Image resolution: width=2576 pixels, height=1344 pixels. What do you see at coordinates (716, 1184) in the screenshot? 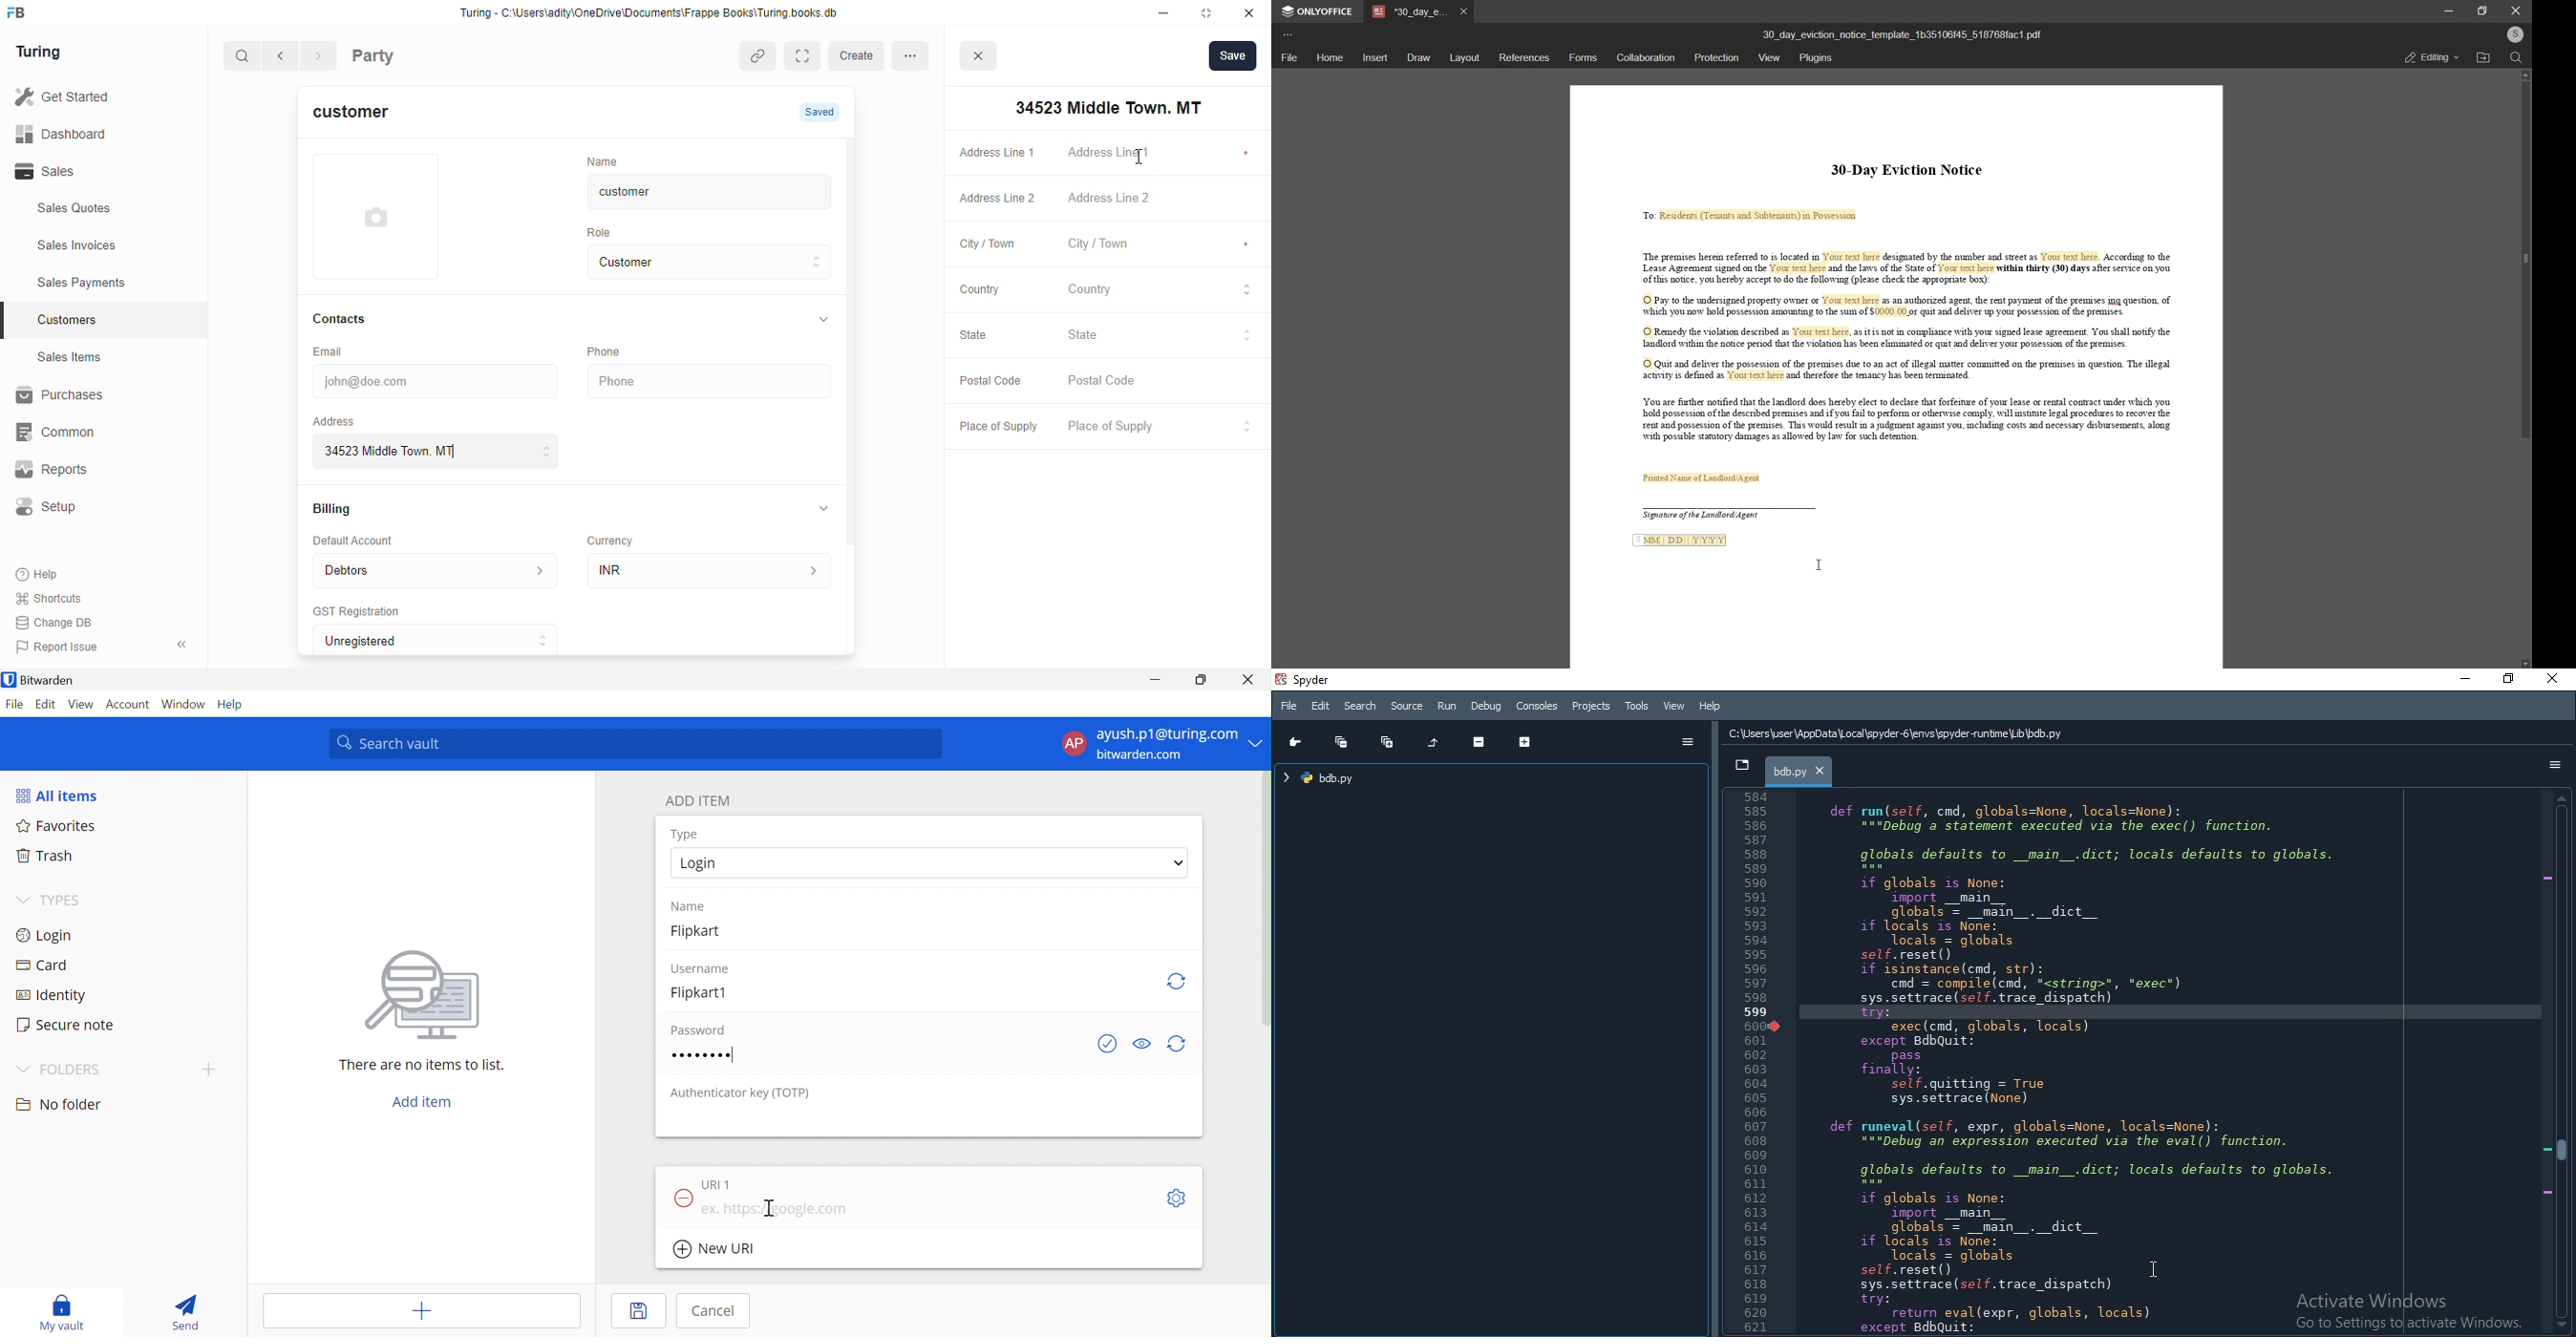
I see `URL 1` at bounding box center [716, 1184].